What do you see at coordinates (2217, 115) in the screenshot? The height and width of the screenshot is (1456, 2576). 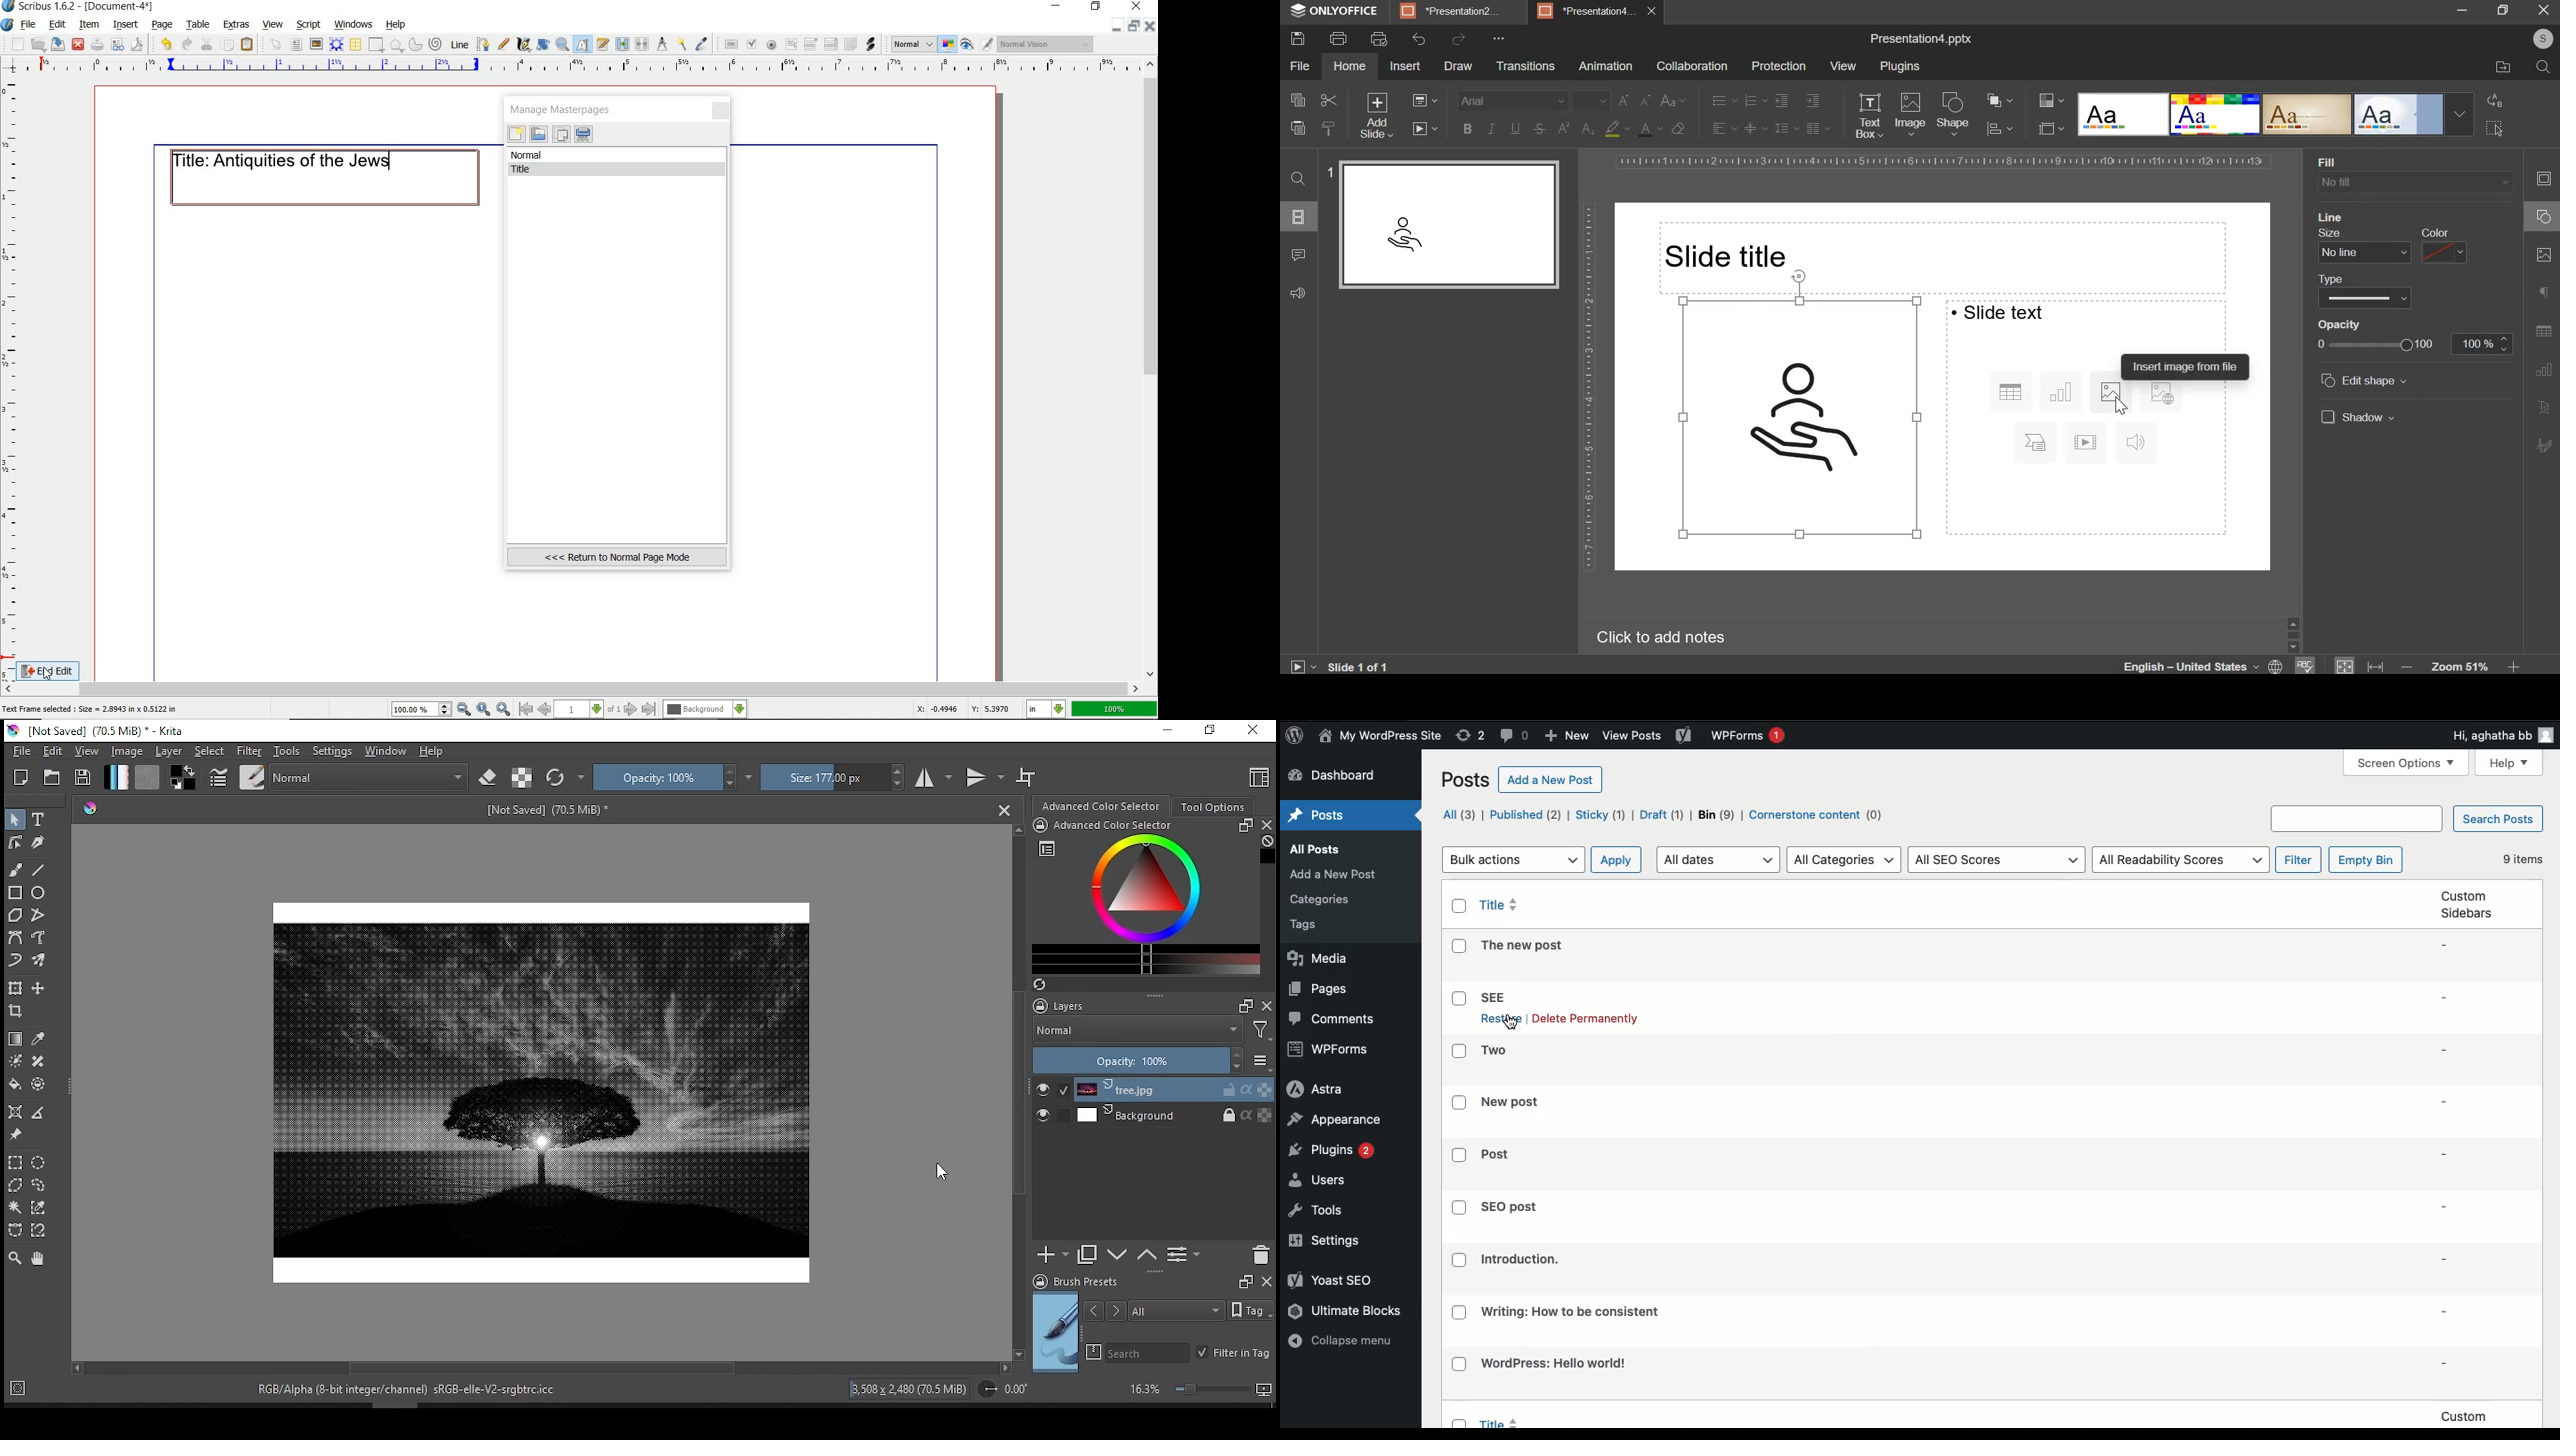 I see `design` at bounding box center [2217, 115].